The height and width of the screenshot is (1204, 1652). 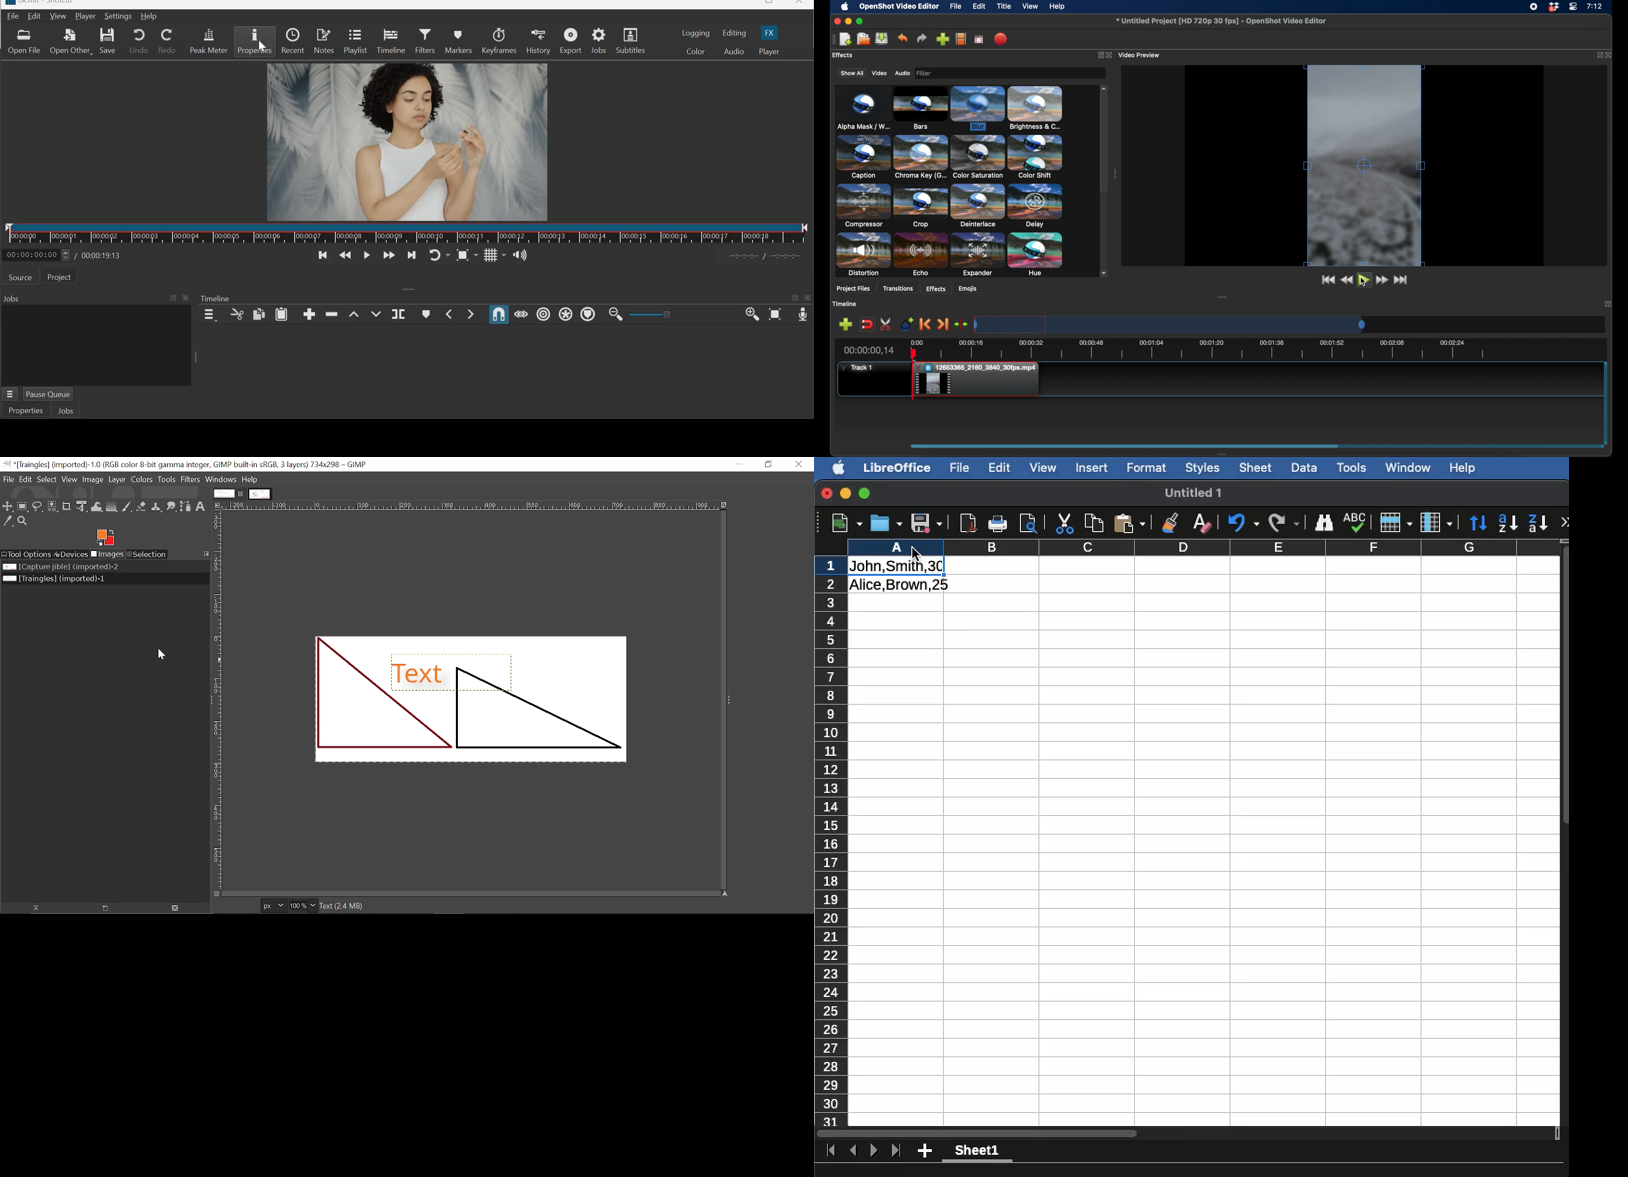 I want to click on Timeline, so click(x=390, y=41).